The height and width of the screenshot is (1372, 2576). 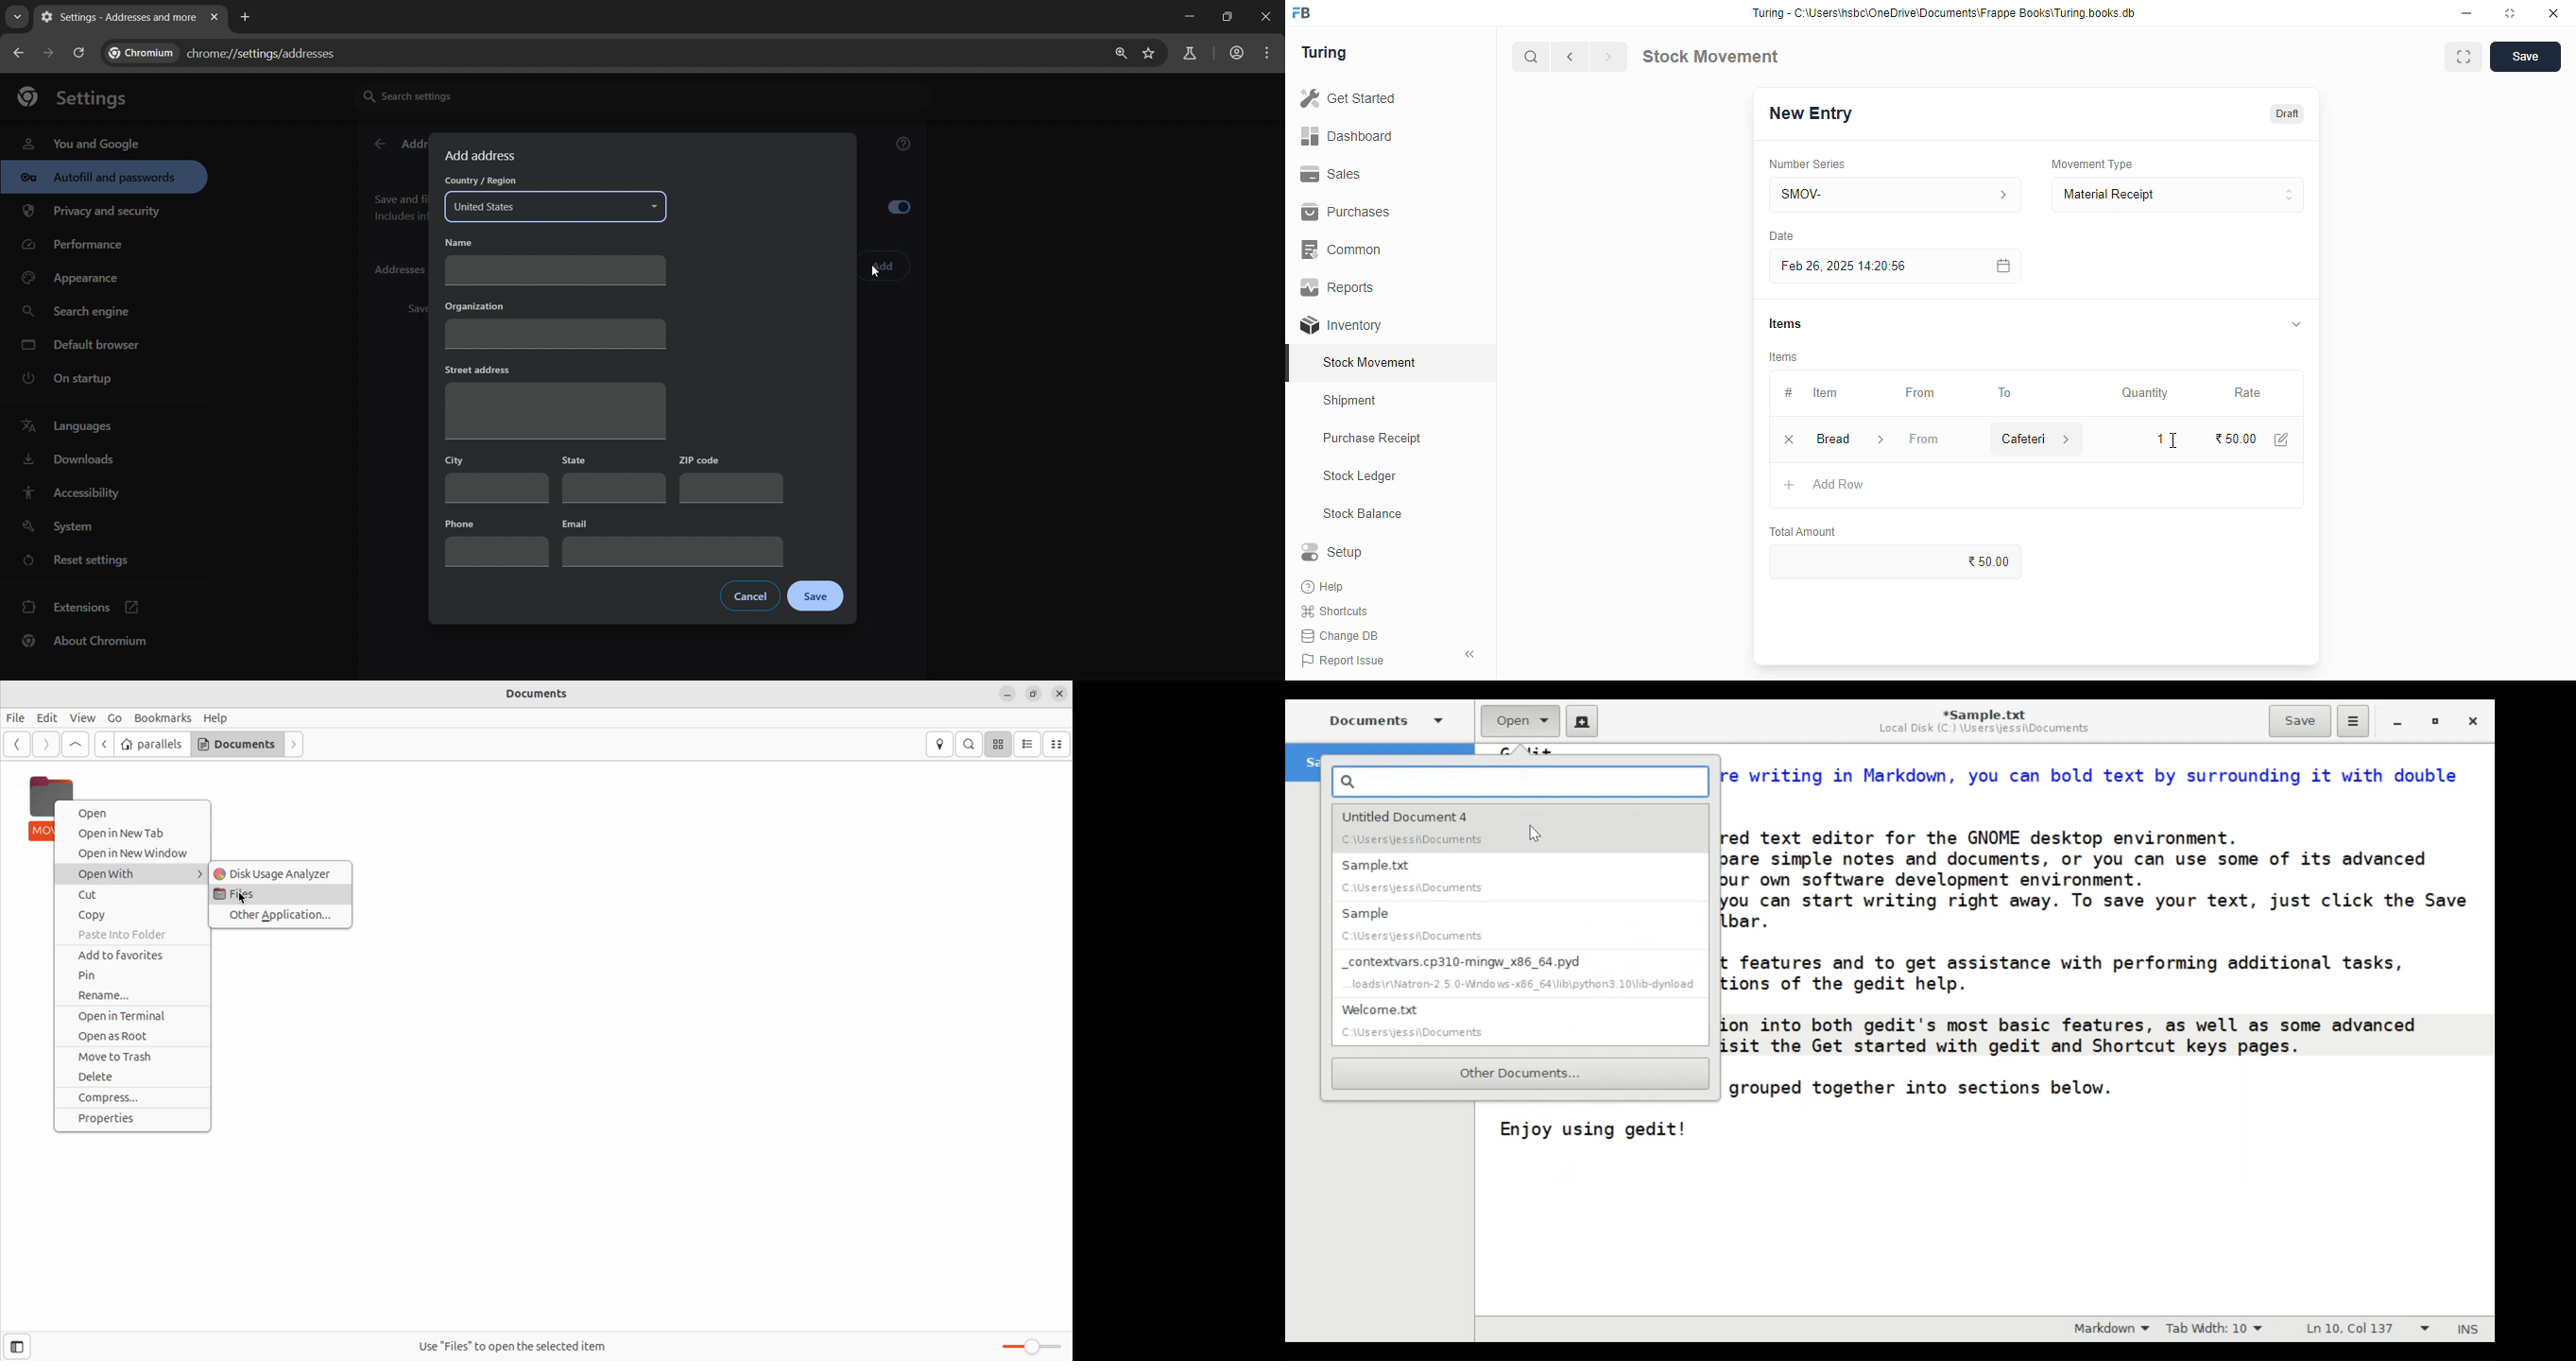 I want to click on stock balance, so click(x=1364, y=514).